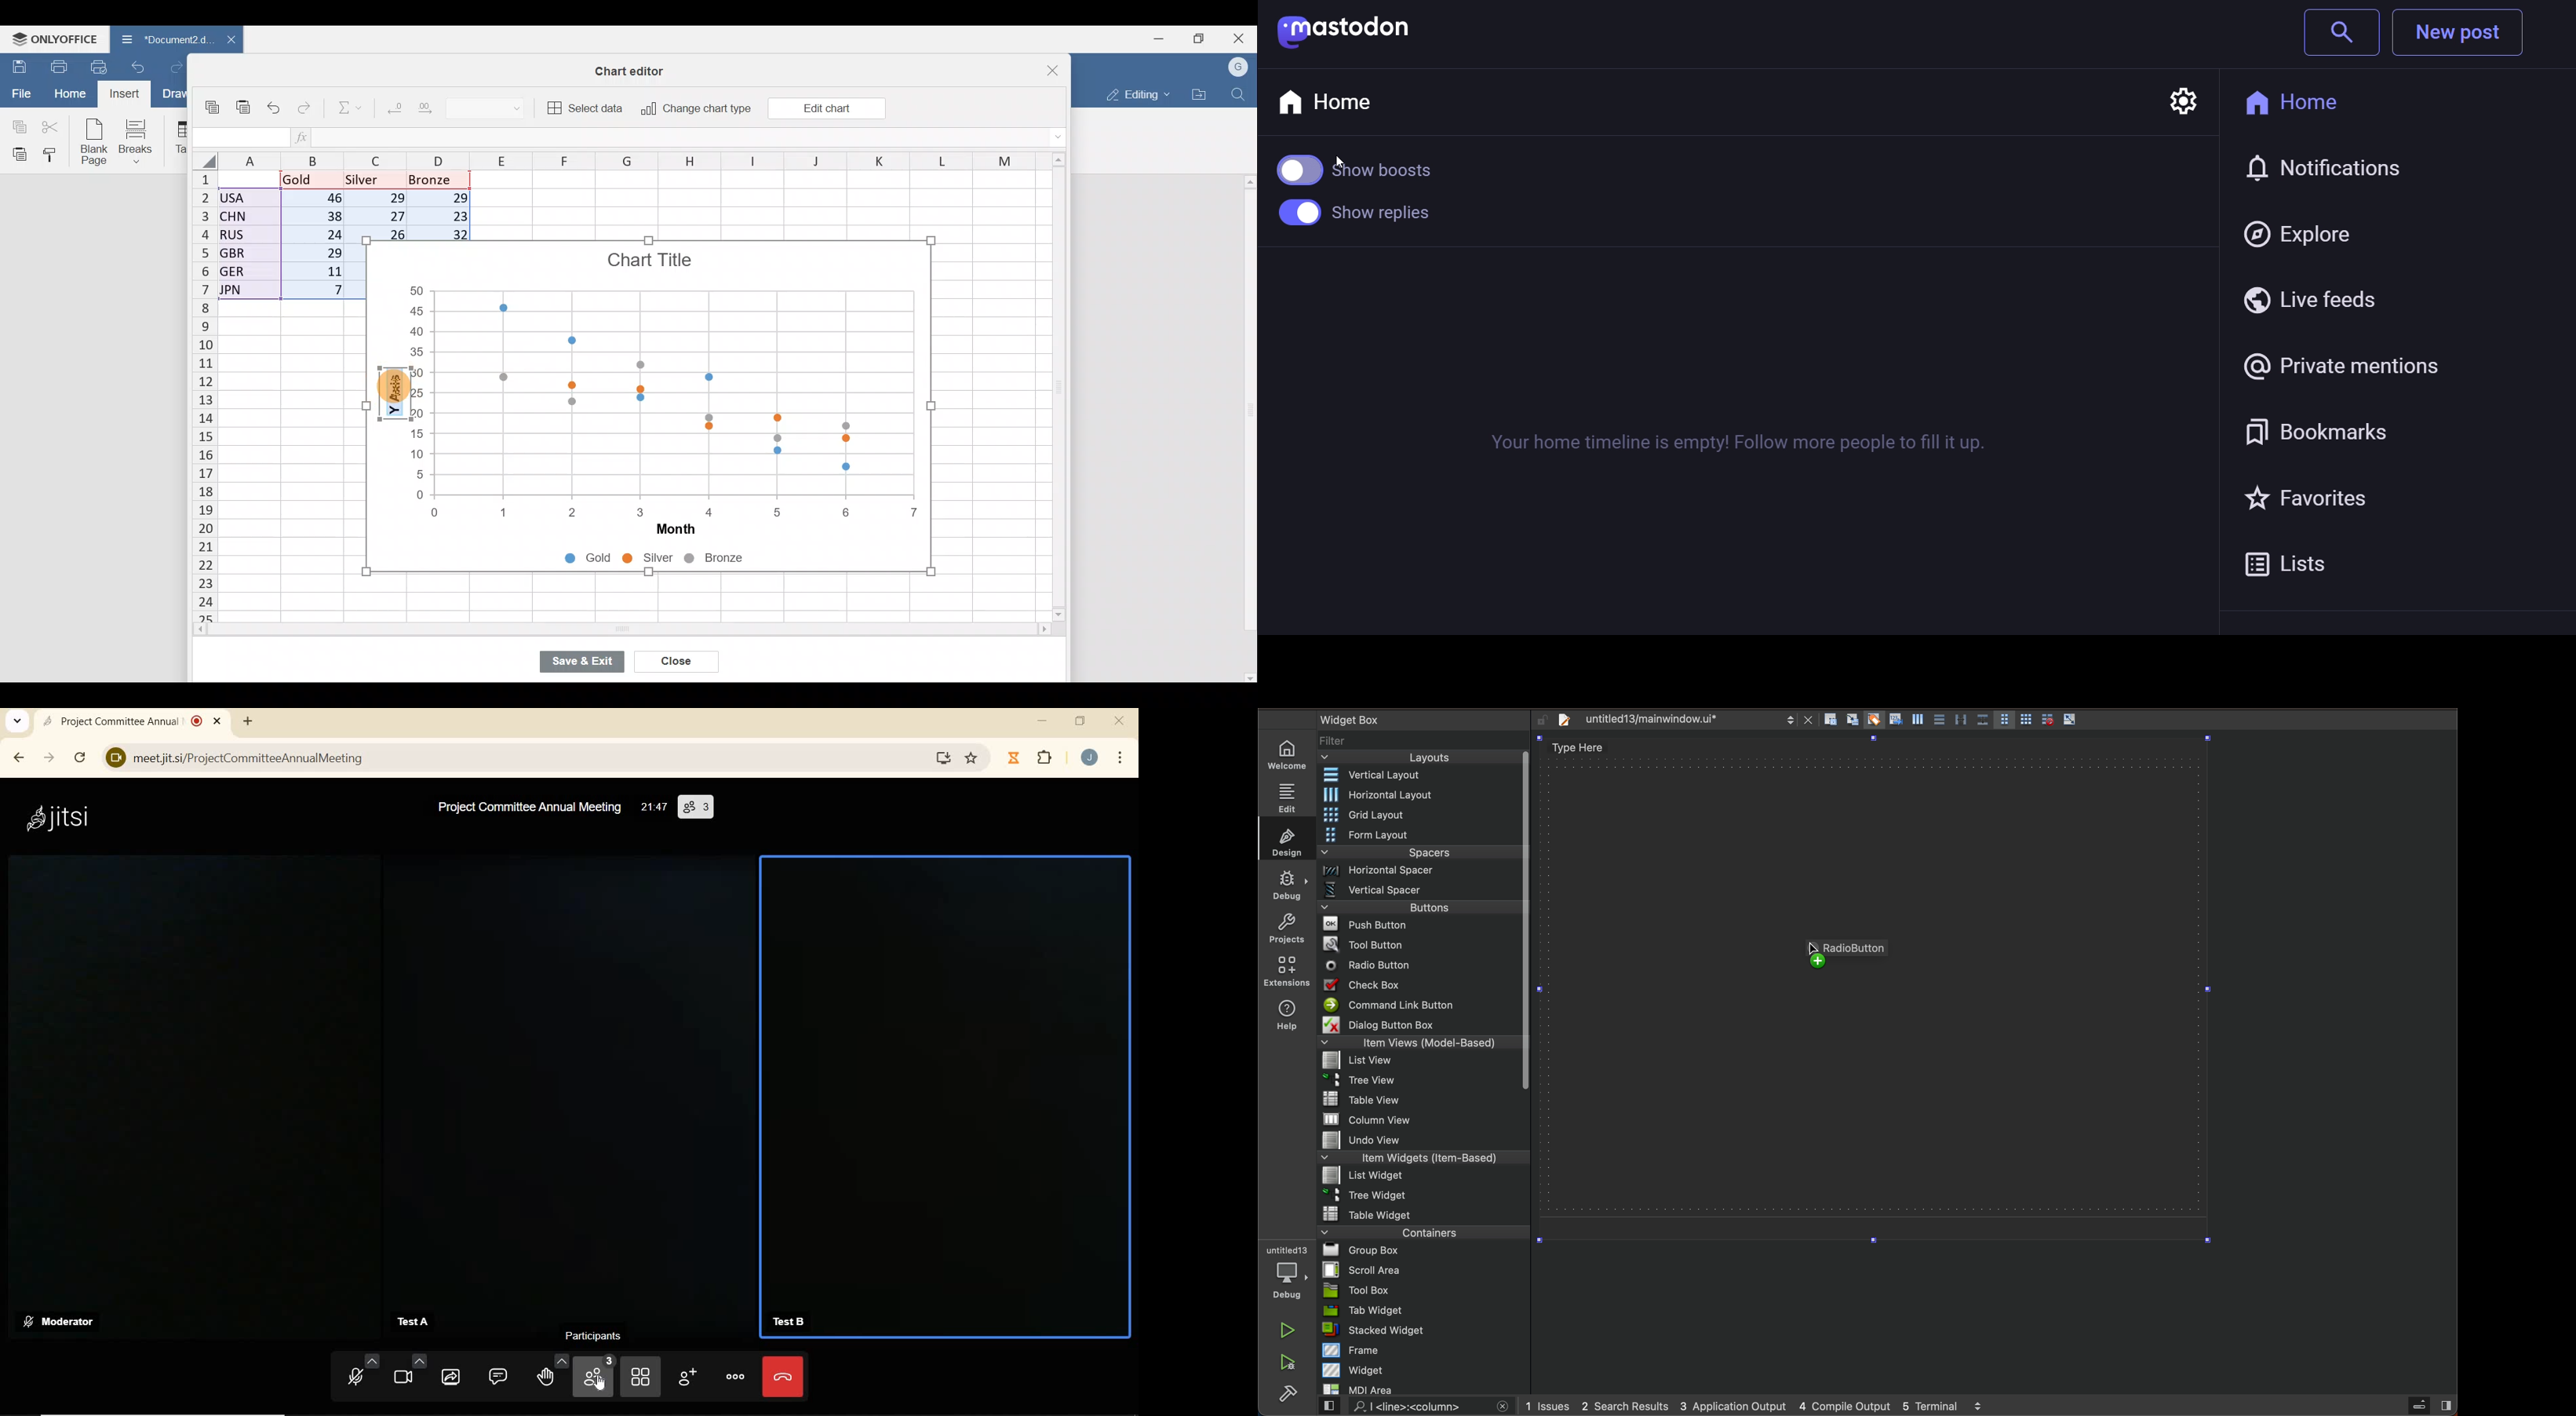 This screenshot has height=1428, width=2576. Describe the element at coordinates (1014, 759) in the screenshot. I see `Jibble` at that location.